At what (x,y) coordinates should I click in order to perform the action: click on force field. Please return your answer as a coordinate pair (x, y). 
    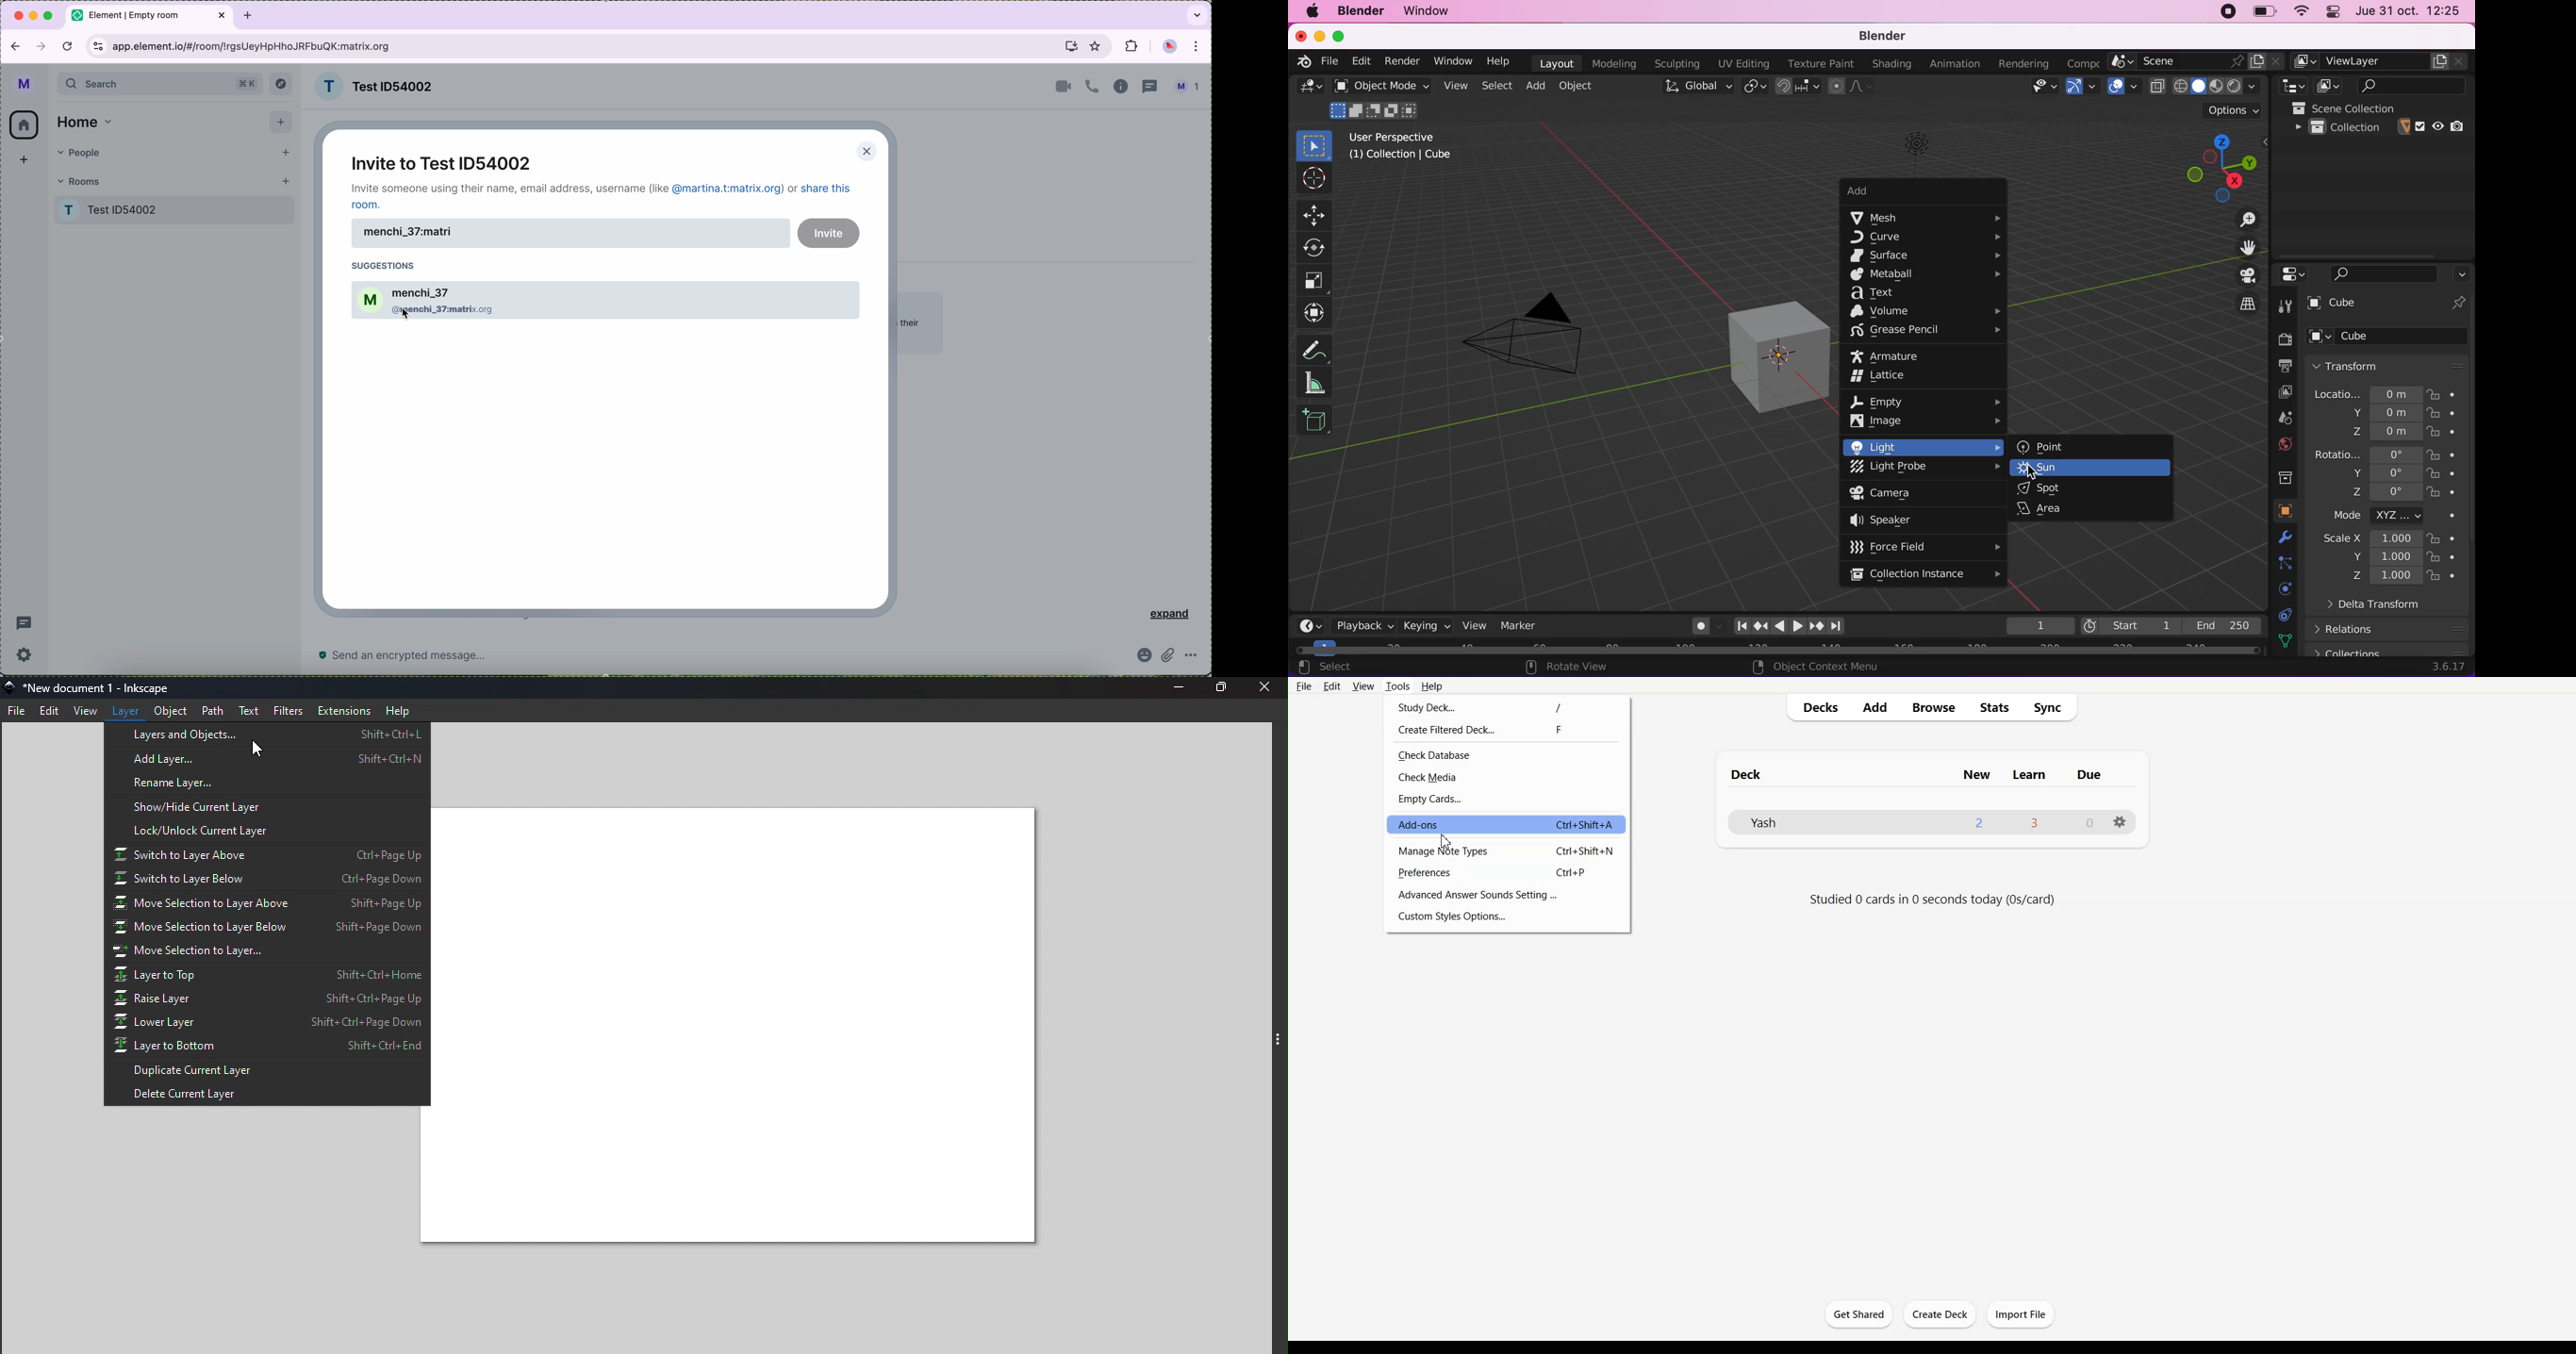
    Looking at the image, I should click on (1924, 546).